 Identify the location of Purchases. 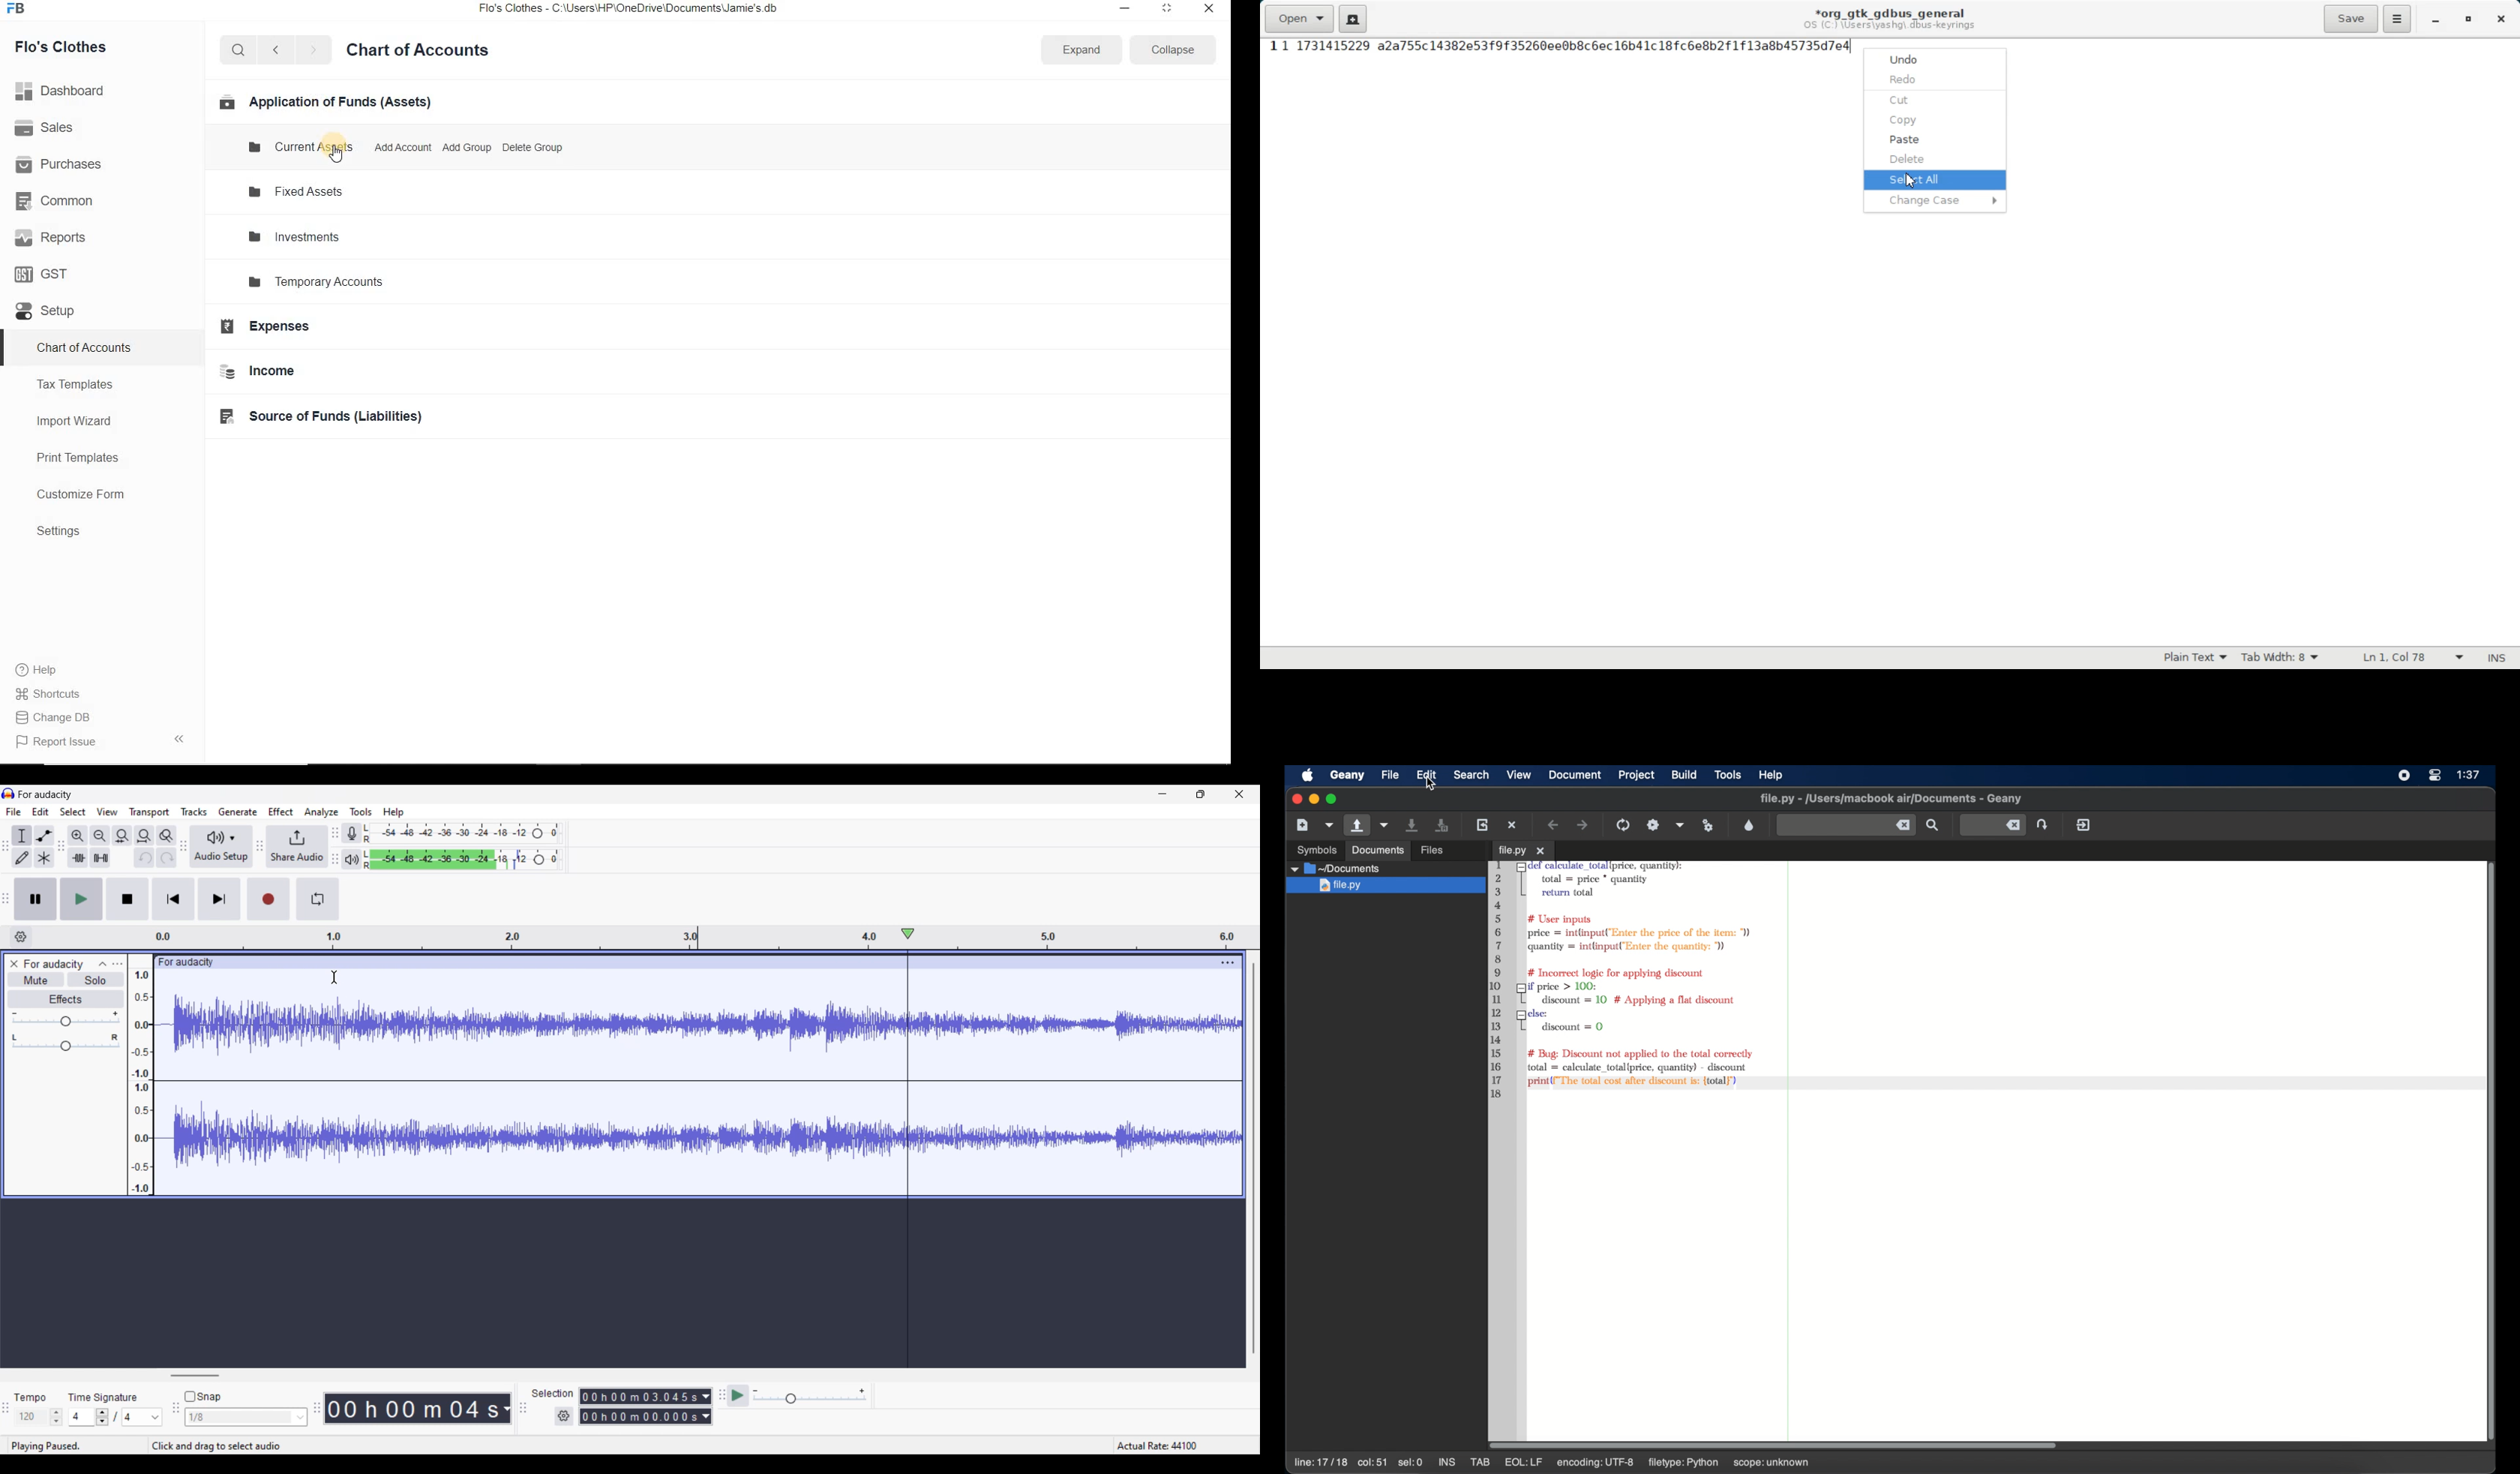
(65, 163).